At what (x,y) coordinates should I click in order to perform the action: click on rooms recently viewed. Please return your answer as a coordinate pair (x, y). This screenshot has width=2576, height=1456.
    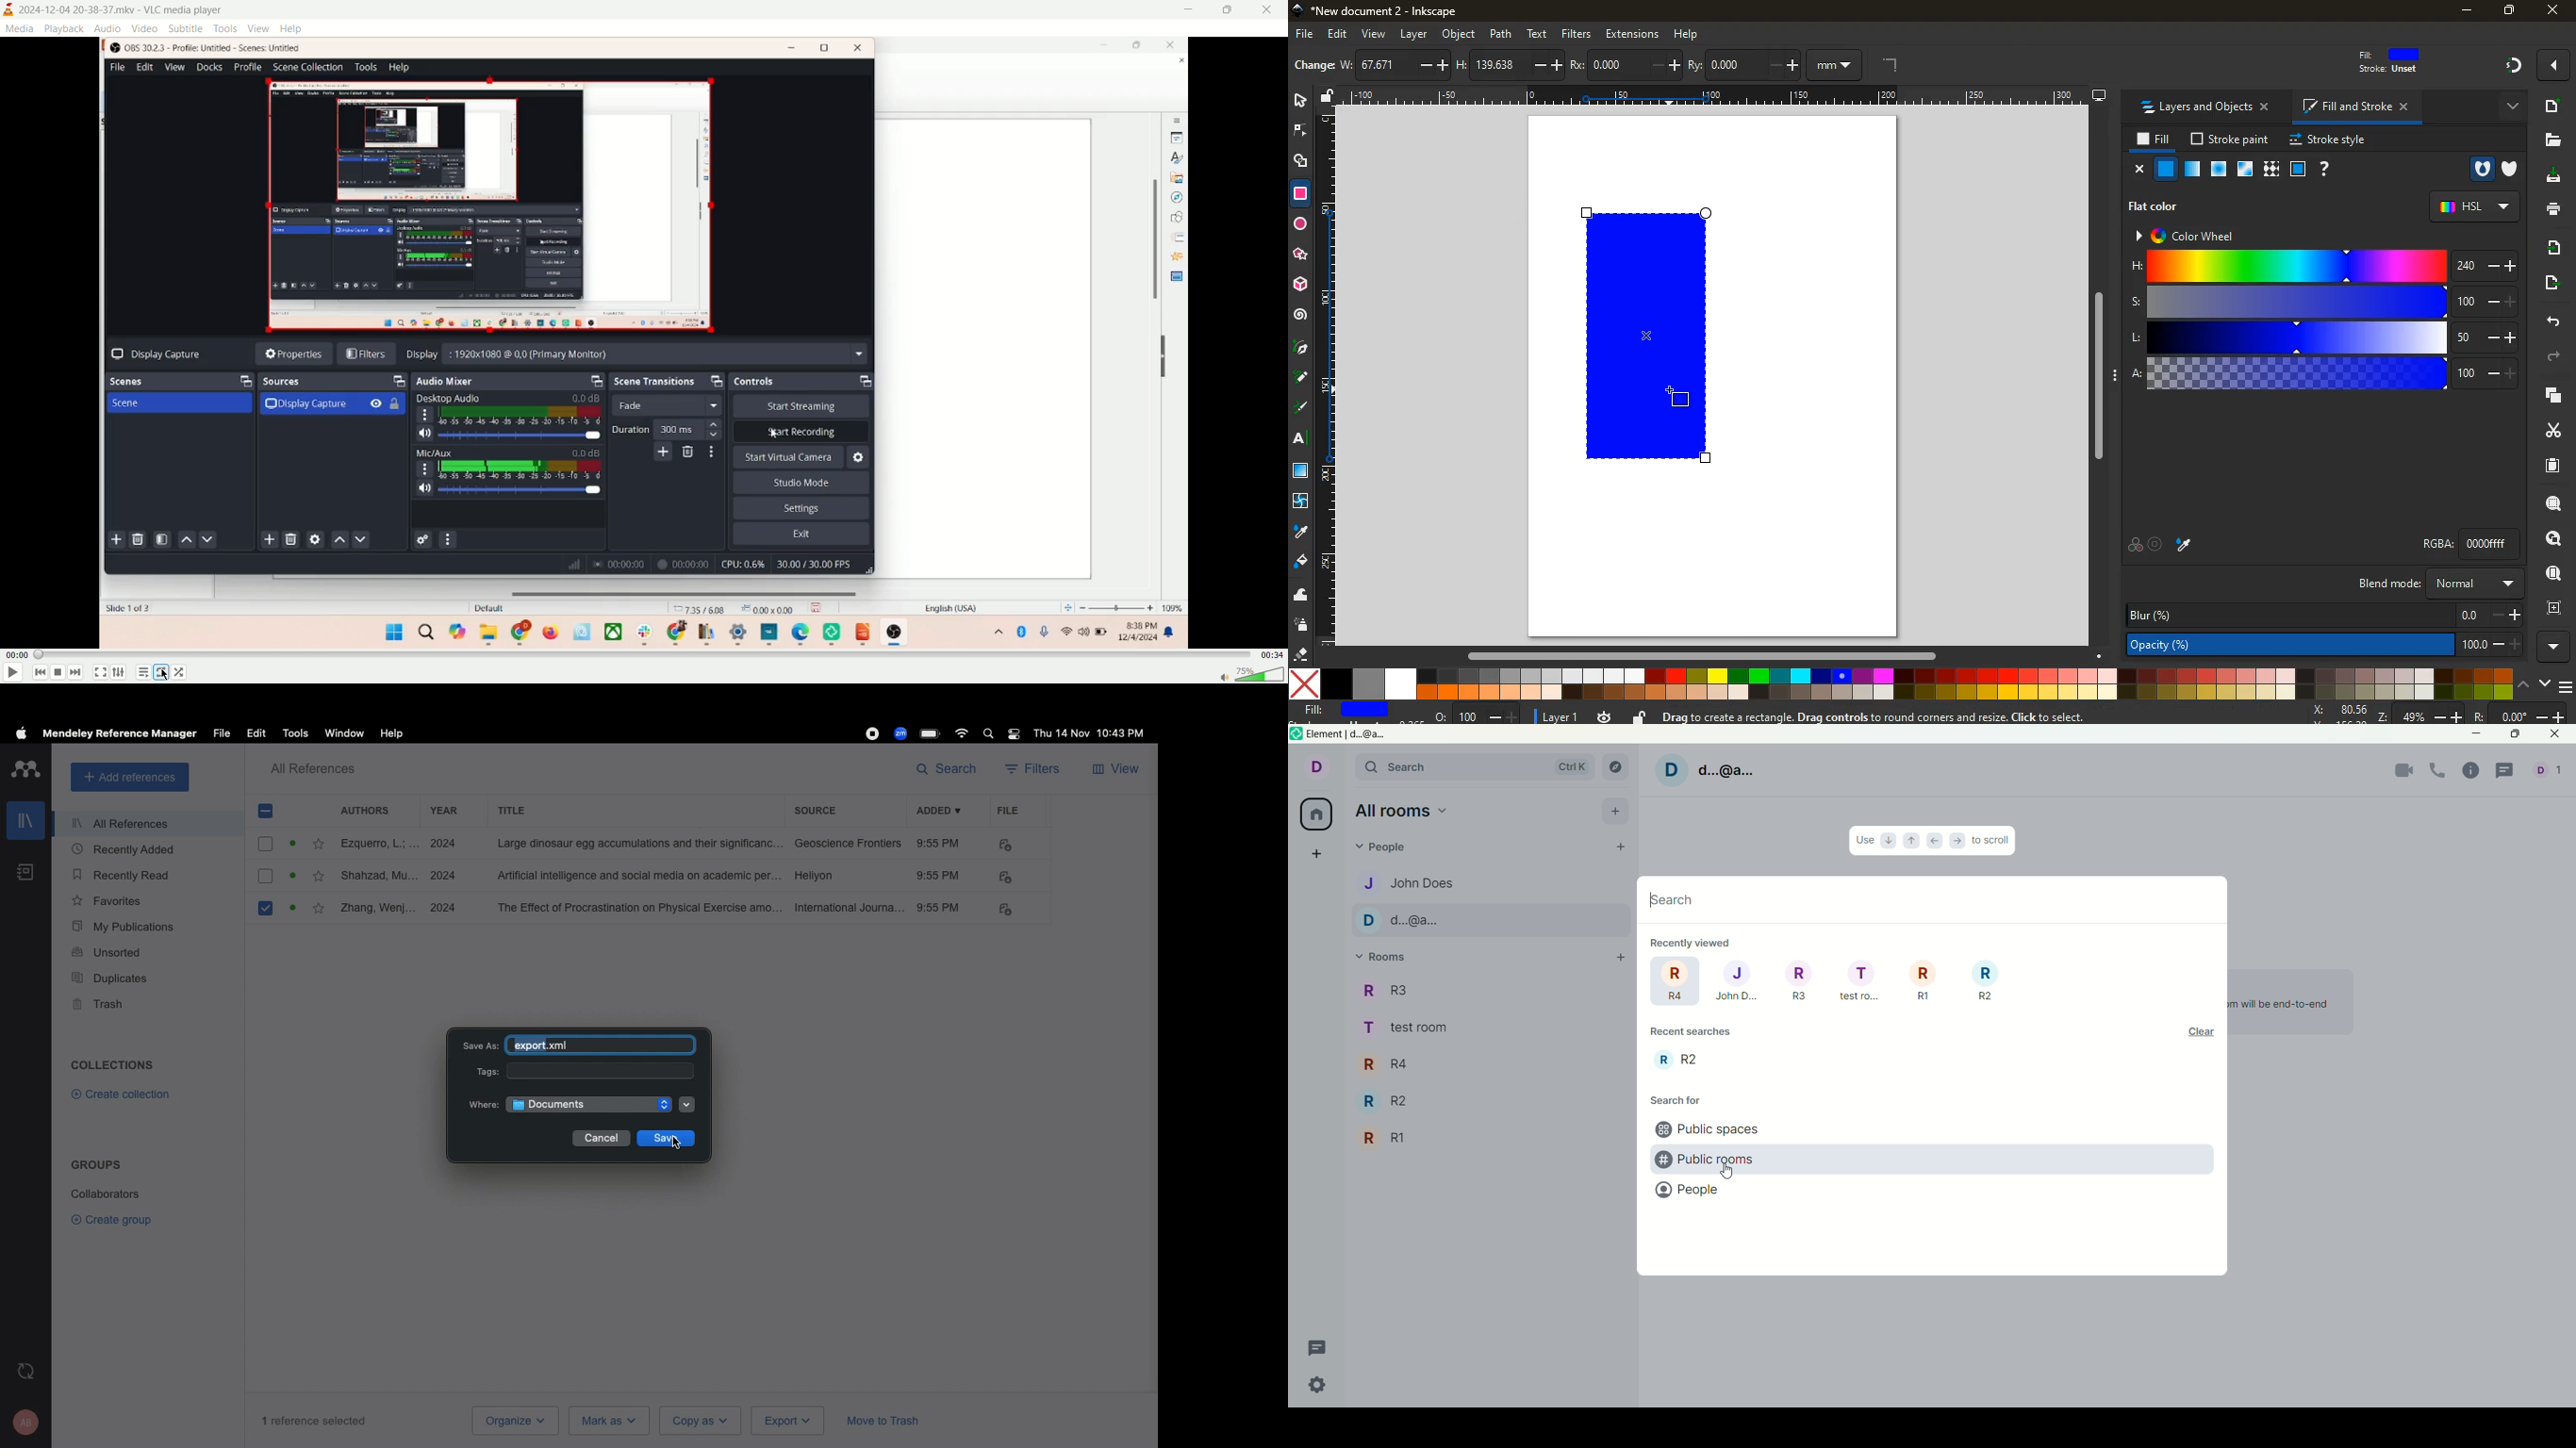
    Looking at the image, I should click on (1829, 981).